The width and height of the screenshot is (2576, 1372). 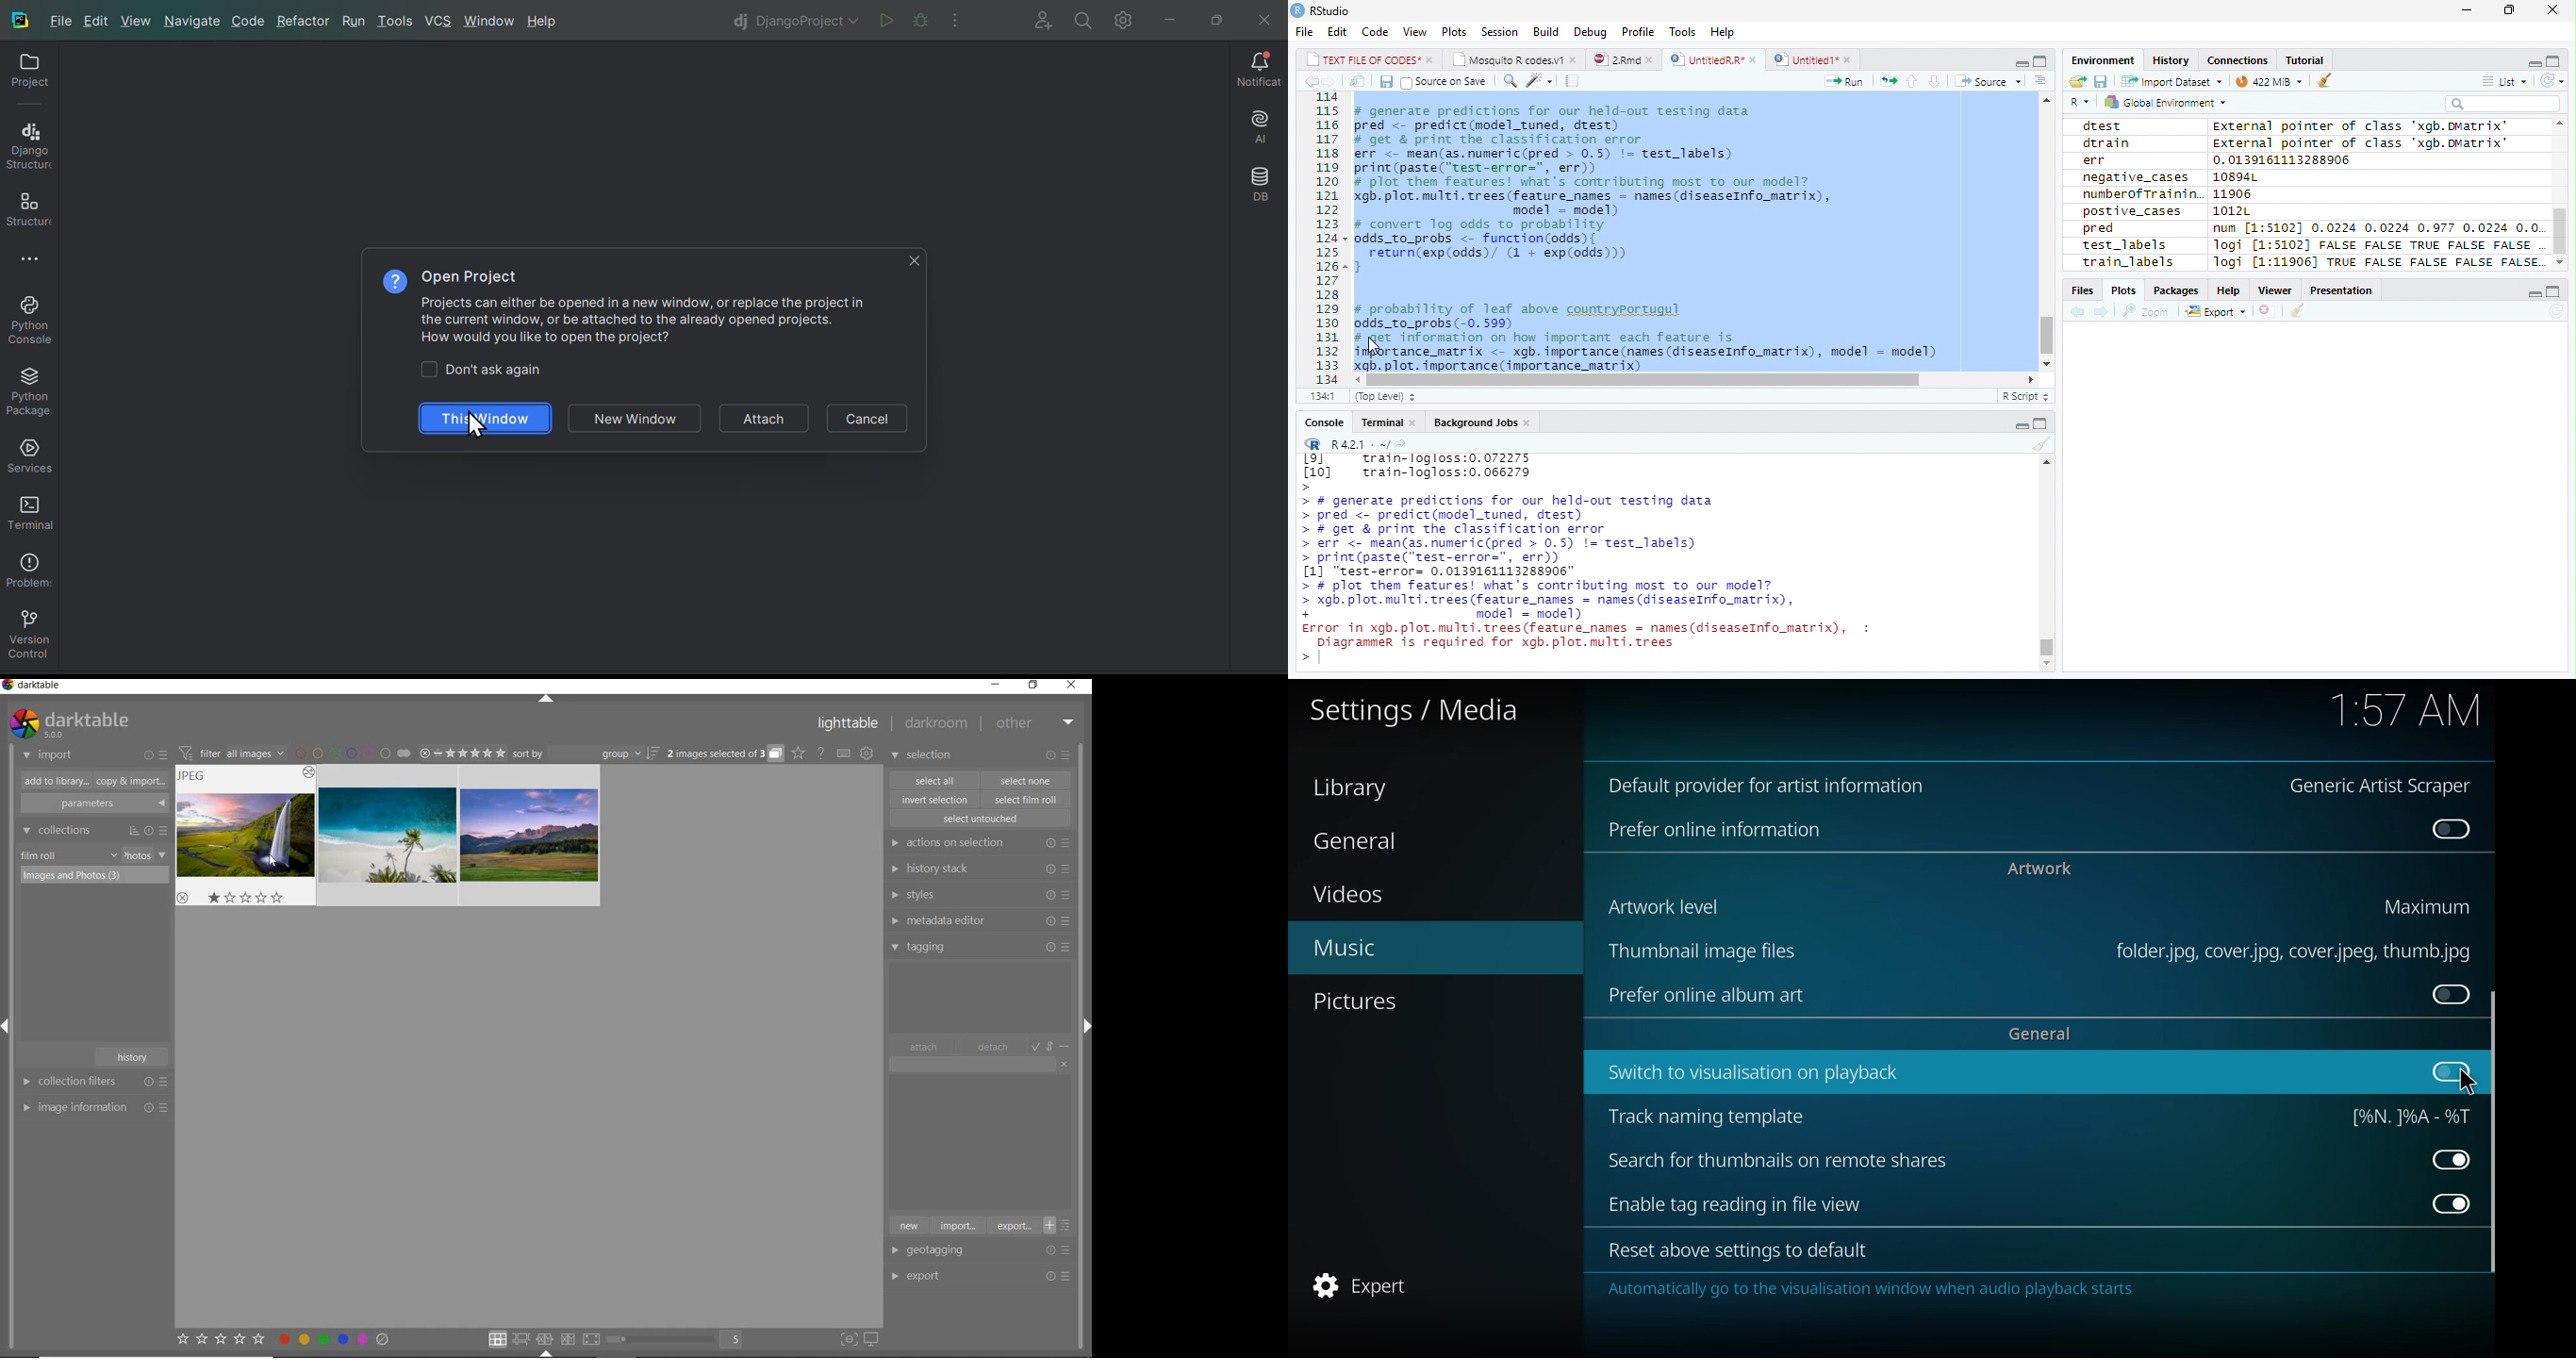 What do you see at coordinates (2298, 311) in the screenshot?
I see `Clean` at bounding box center [2298, 311].